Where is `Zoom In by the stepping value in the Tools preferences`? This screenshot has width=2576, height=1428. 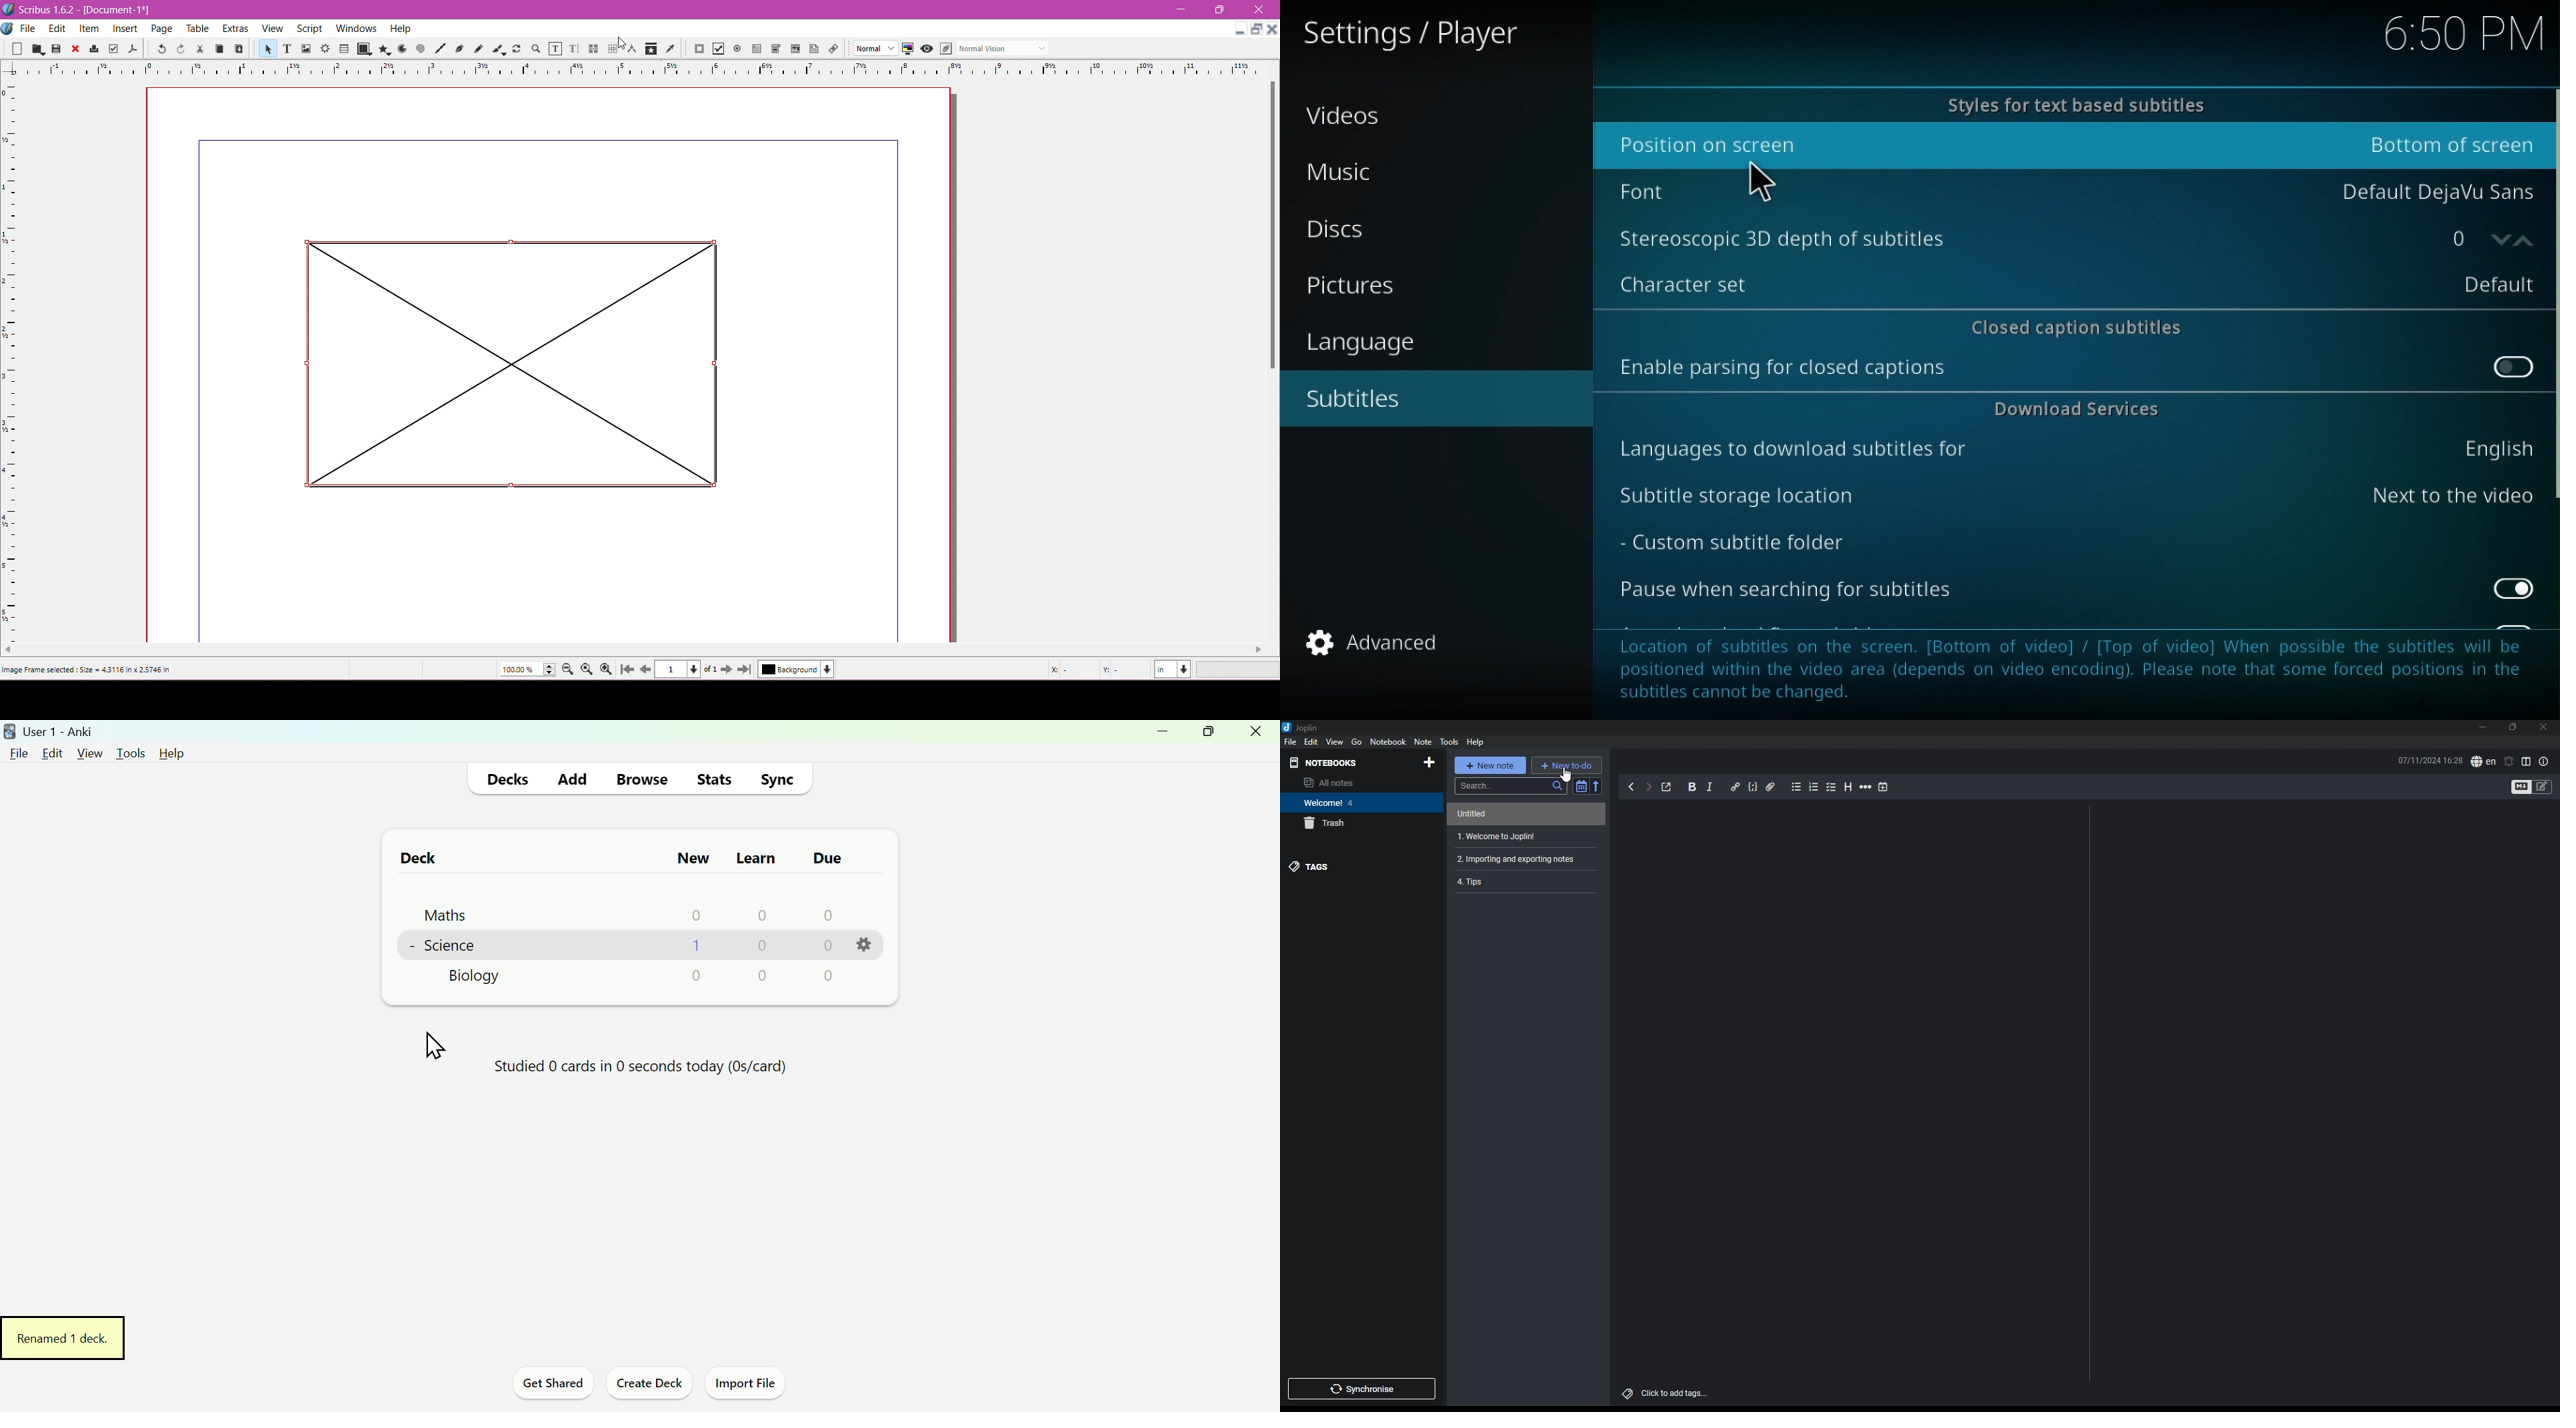
Zoom In by the stepping value in the Tools preferences is located at coordinates (607, 669).